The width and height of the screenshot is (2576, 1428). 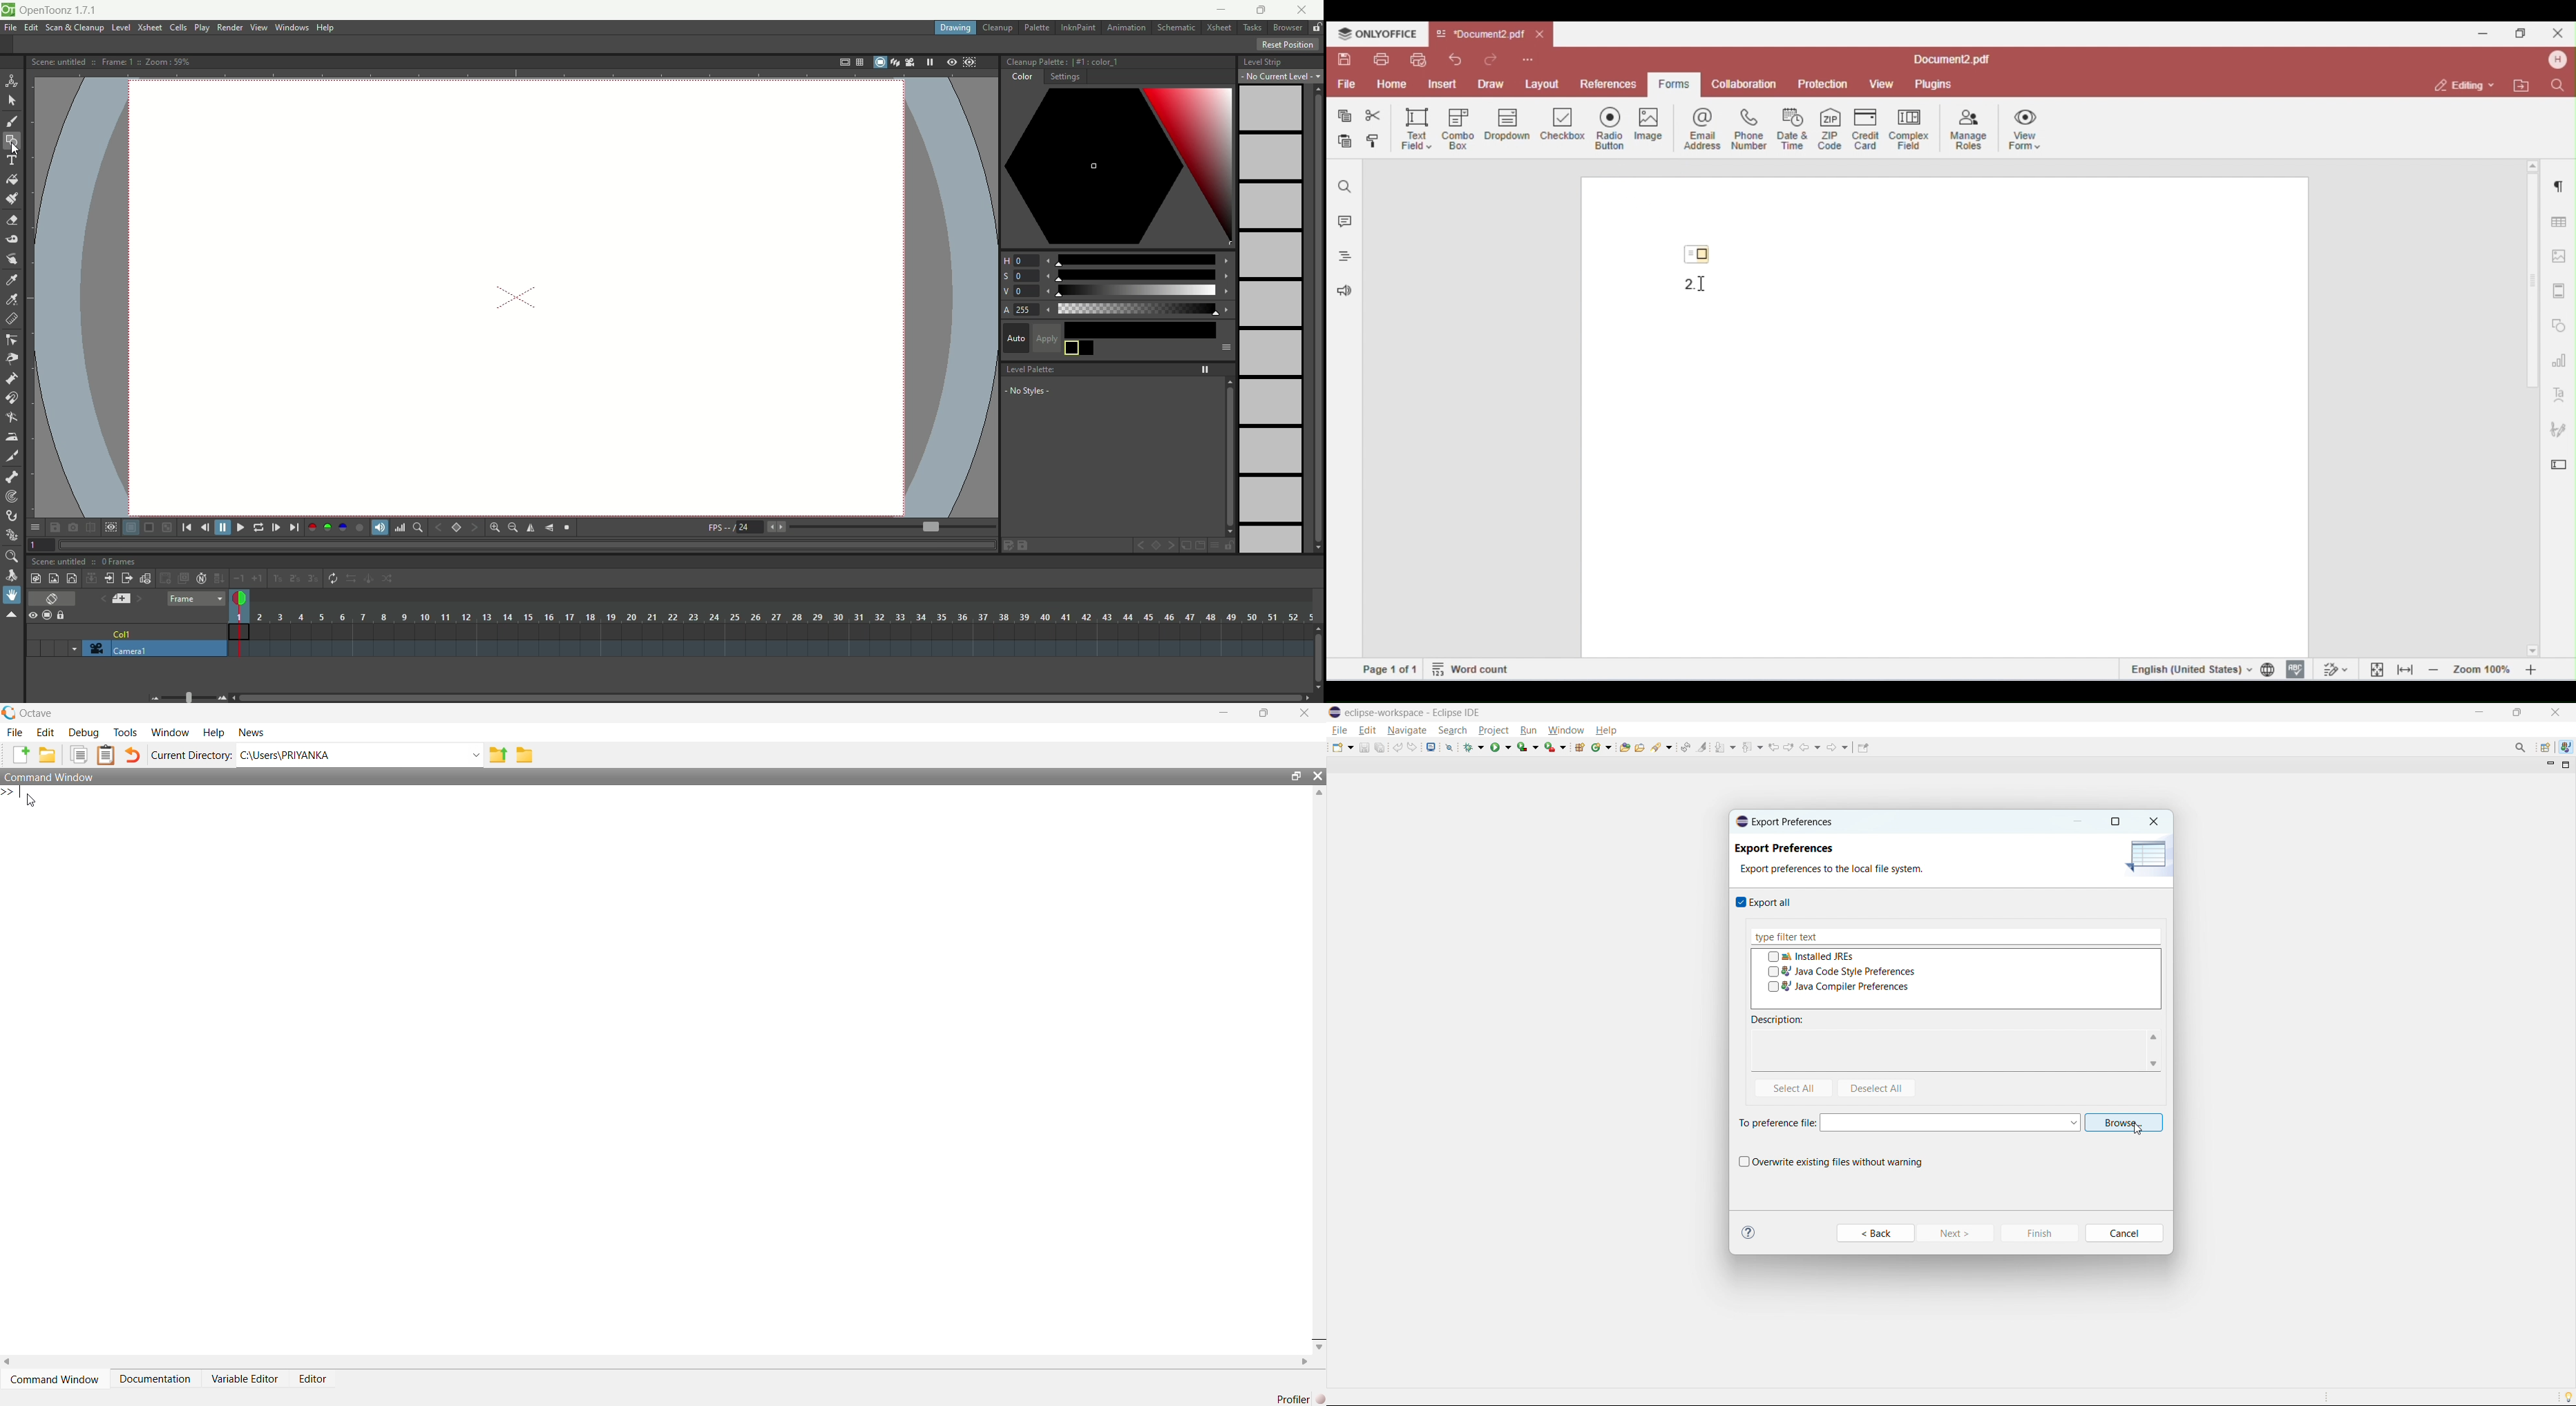 I want to click on previous key, so click(x=1140, y=547).